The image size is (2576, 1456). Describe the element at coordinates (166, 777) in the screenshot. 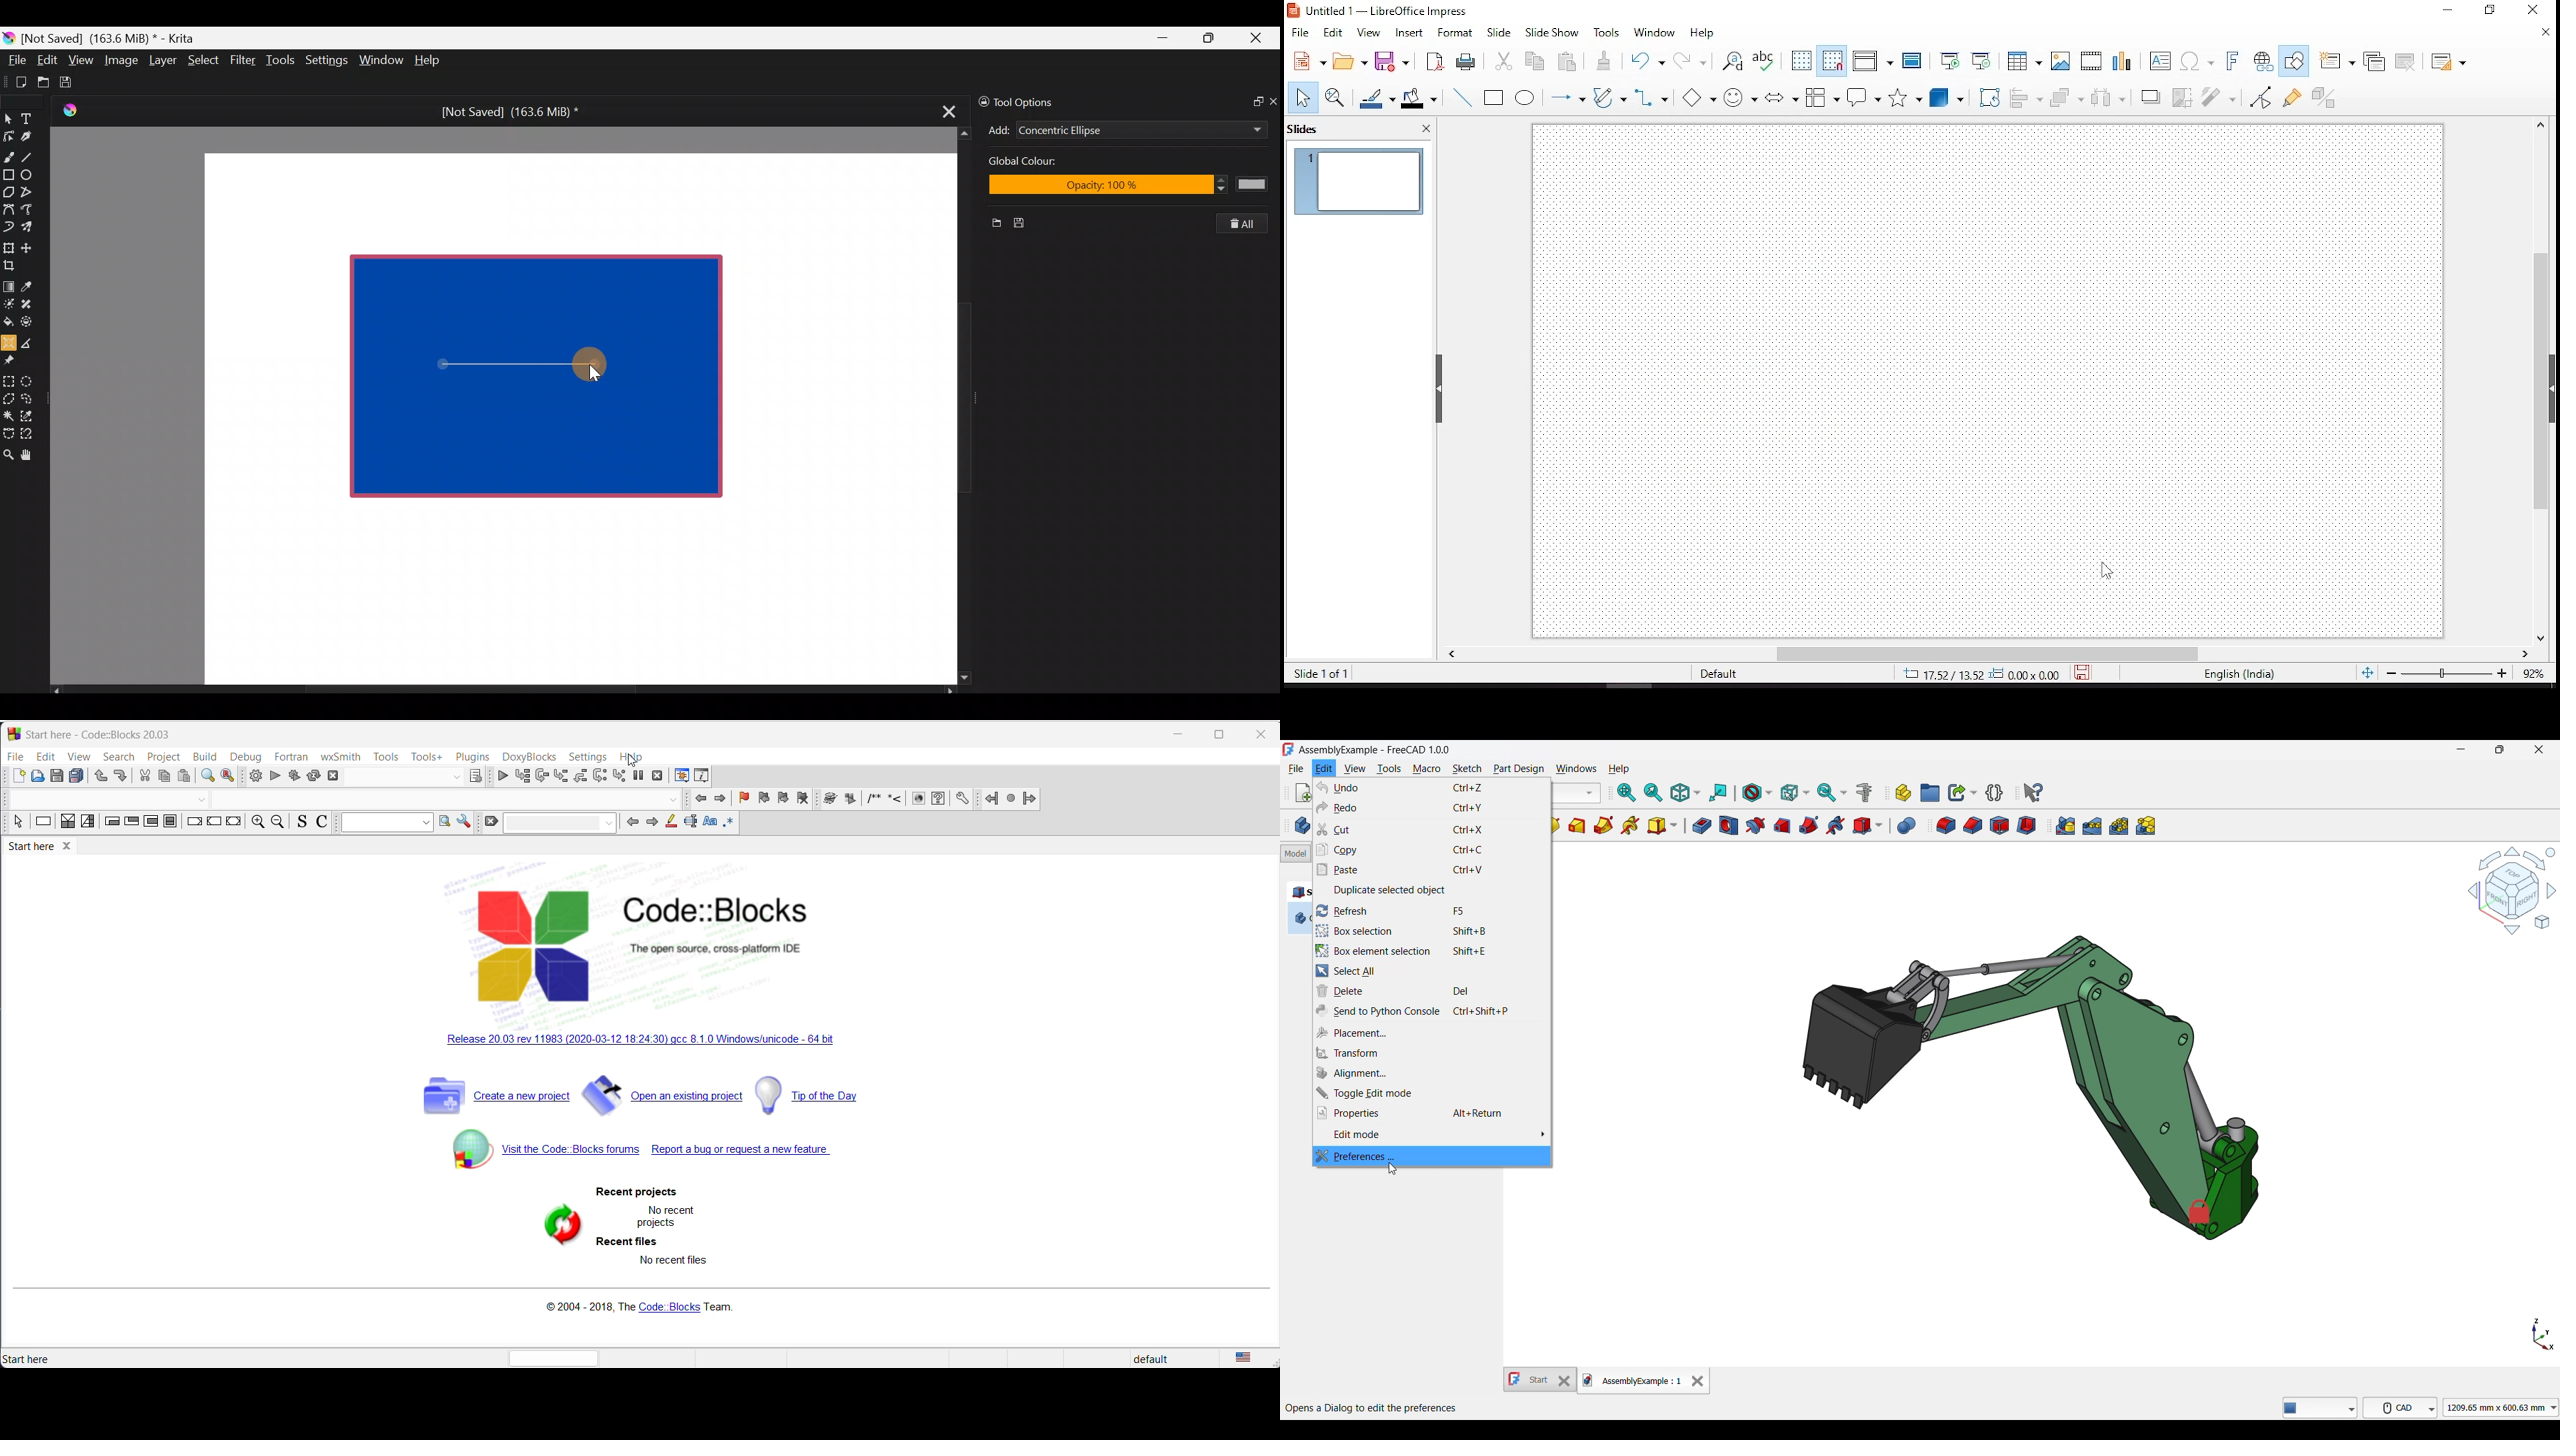

I see `copy` at that location.